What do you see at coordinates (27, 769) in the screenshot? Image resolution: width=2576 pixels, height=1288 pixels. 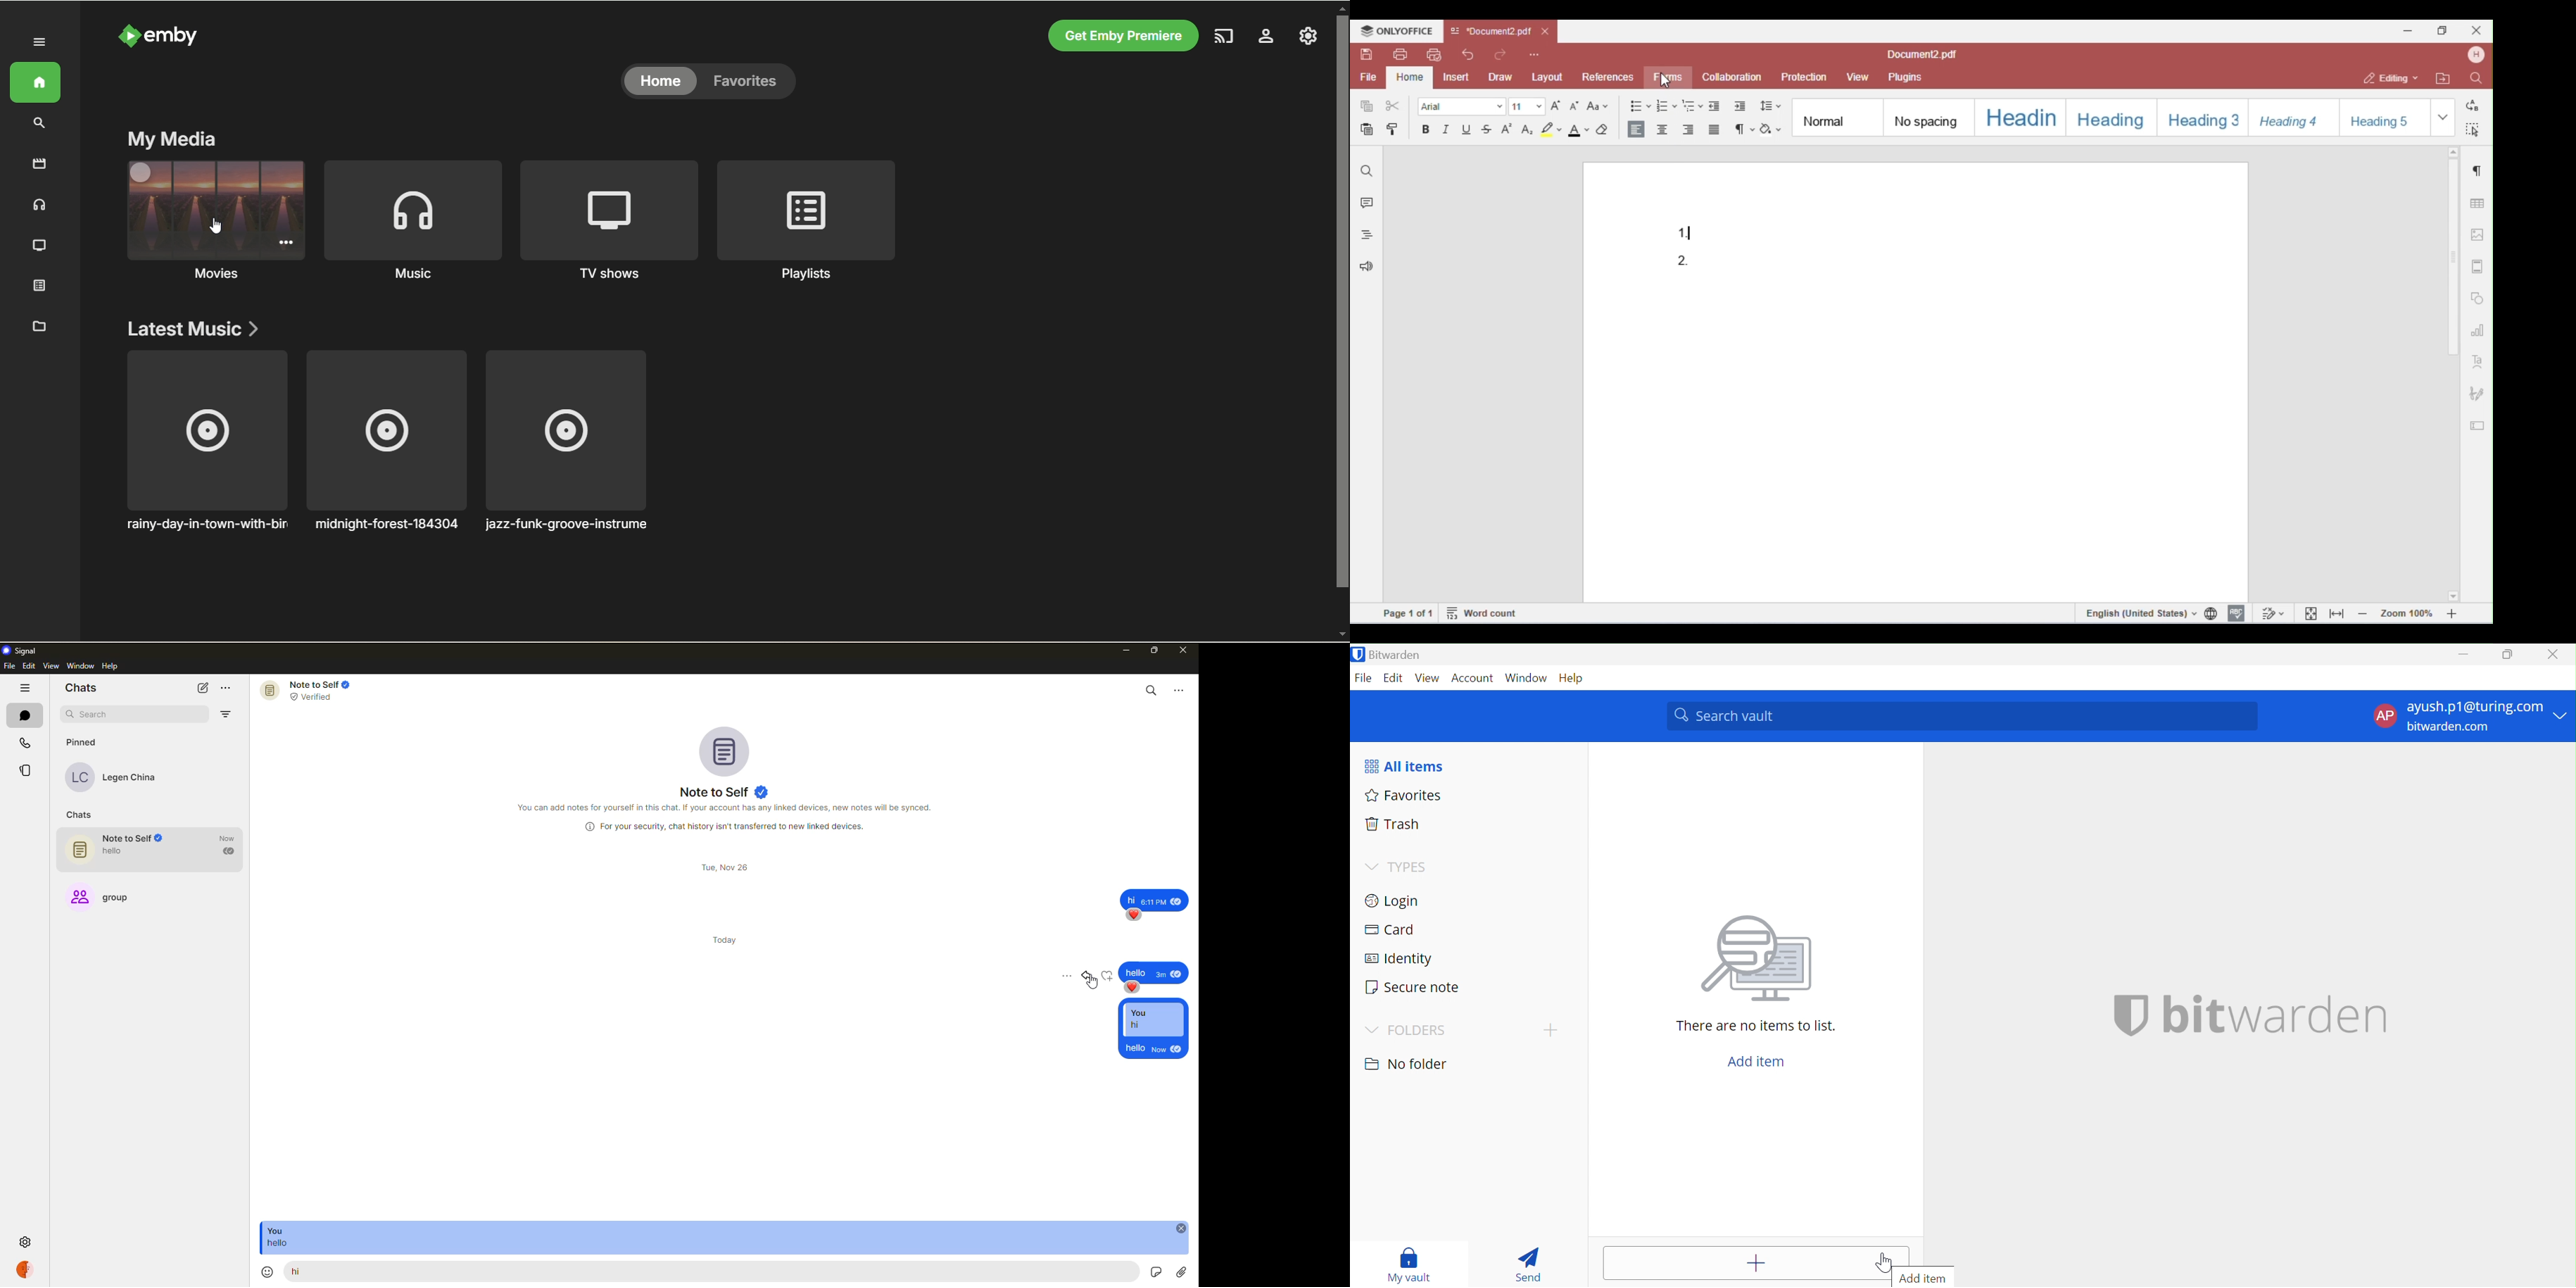 I see `stories` at bounding box center [27, 769].